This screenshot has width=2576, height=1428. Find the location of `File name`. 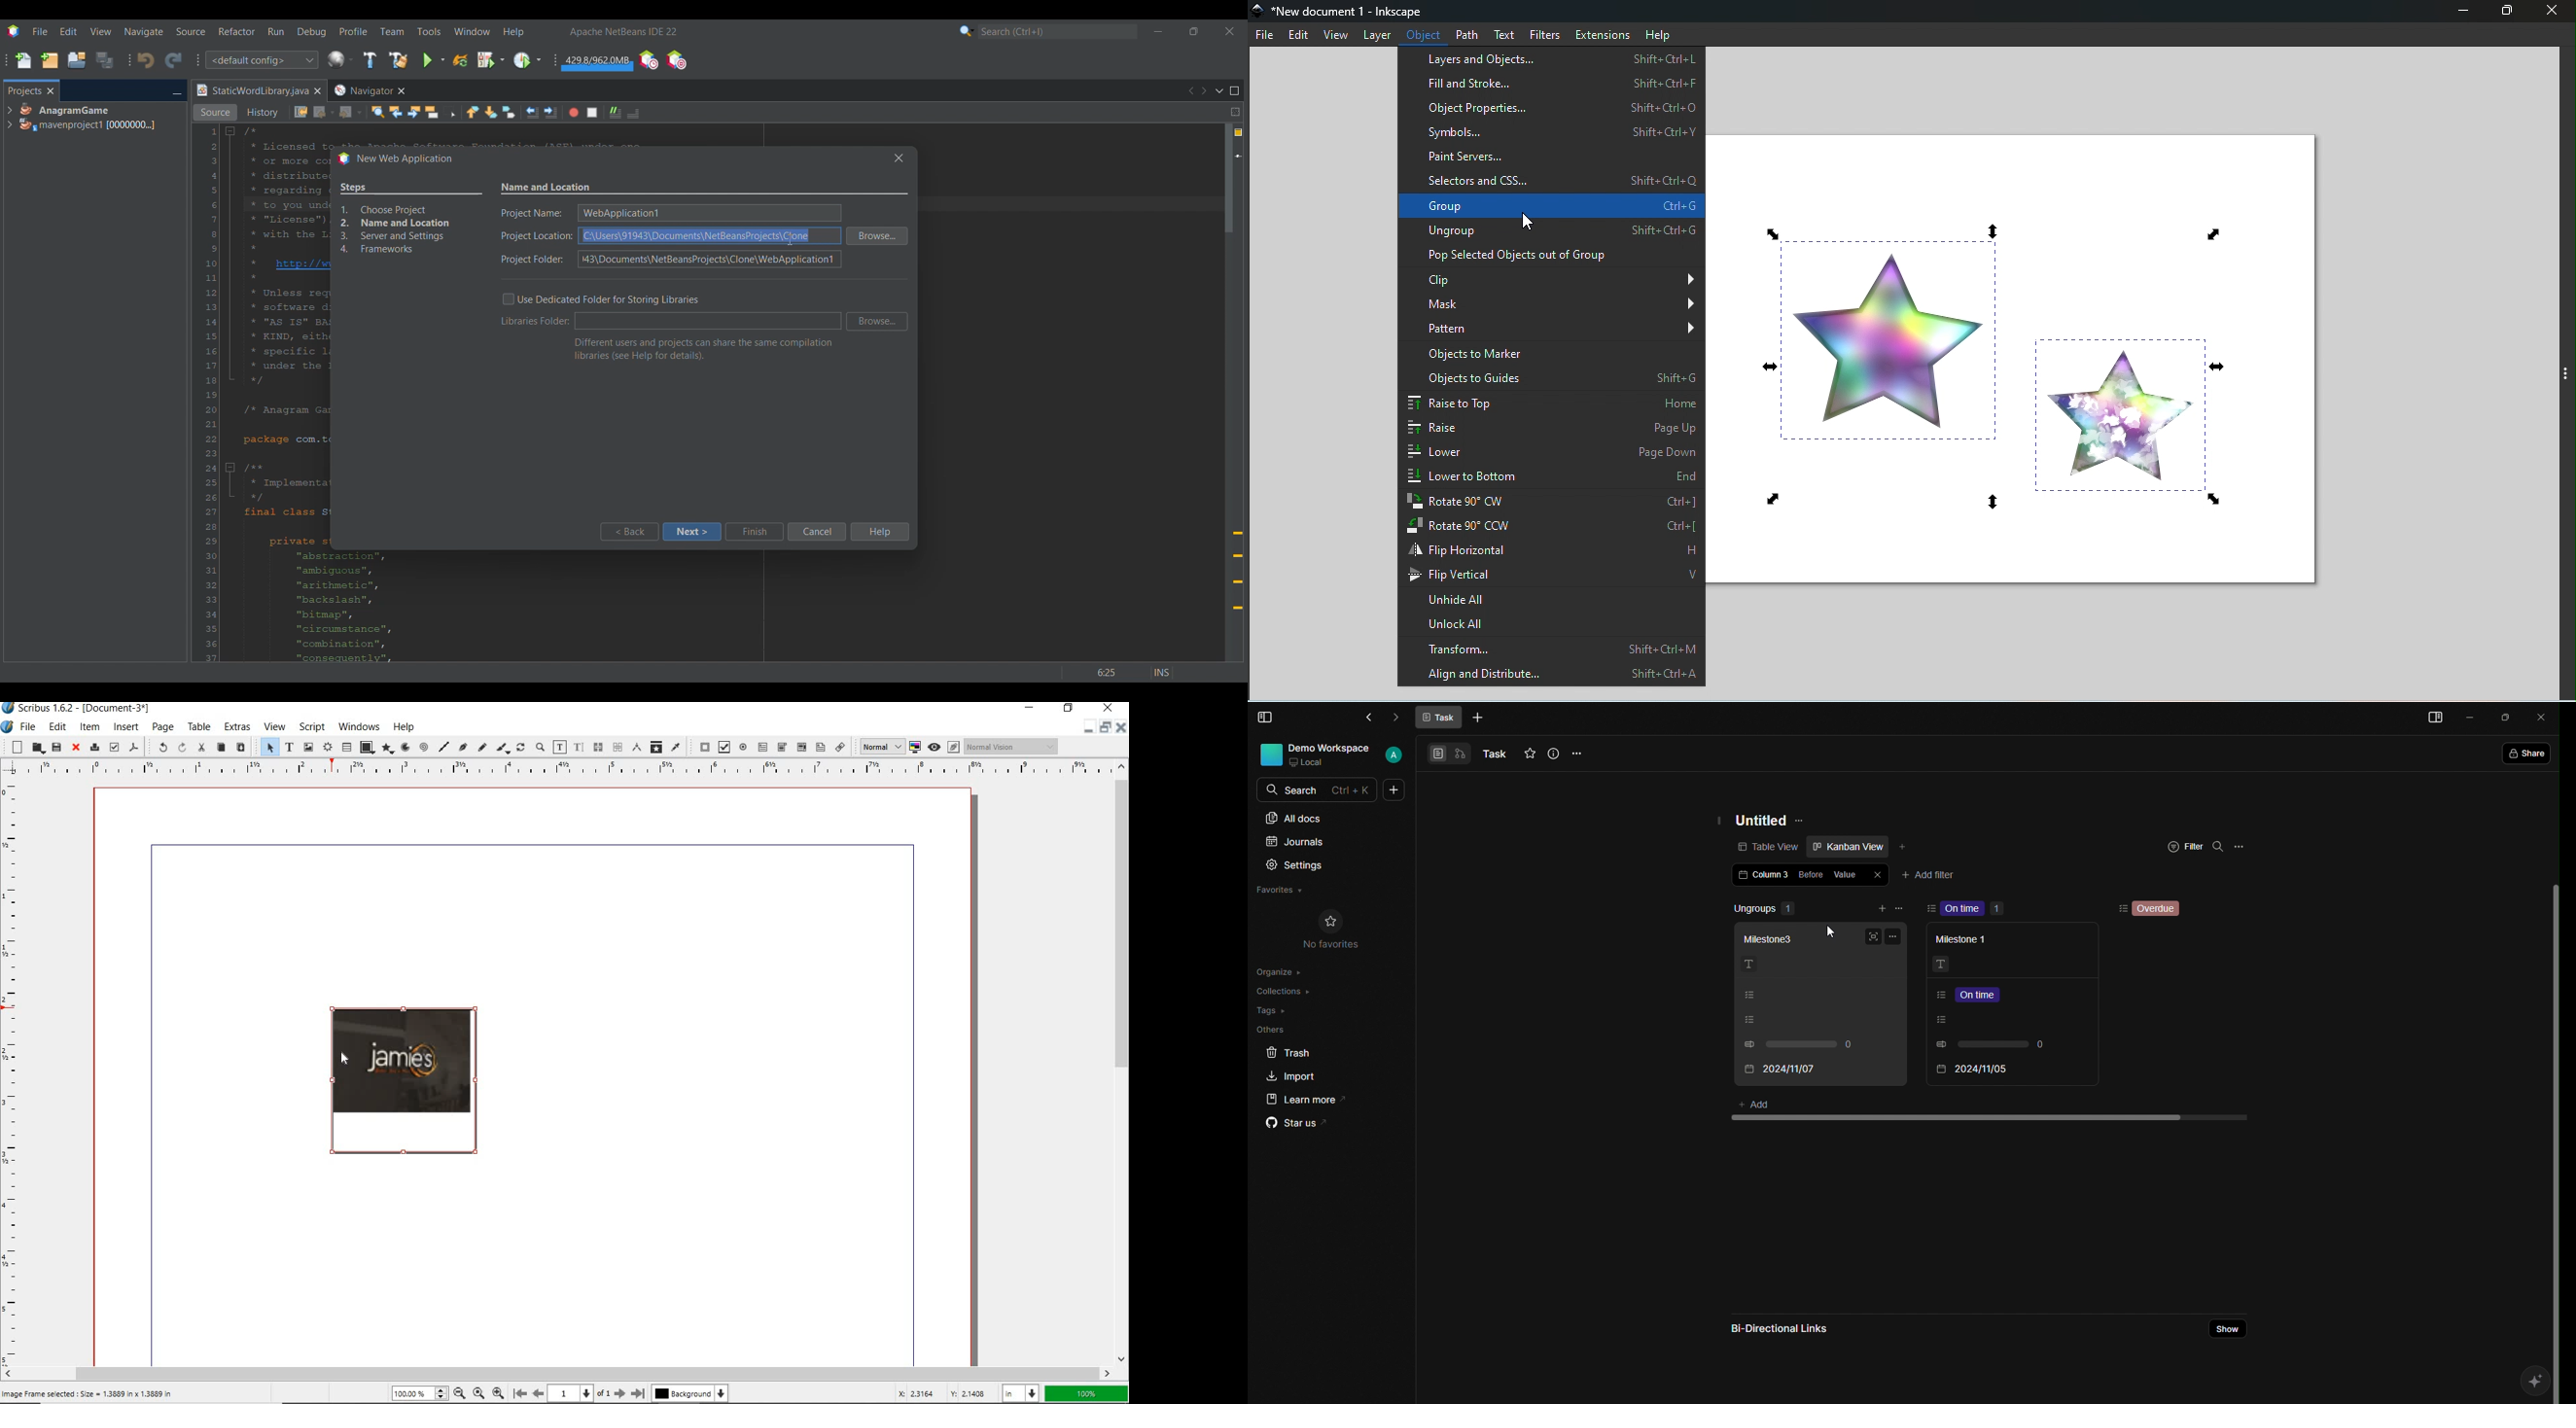

File name is located at coordinates (1348, 12).